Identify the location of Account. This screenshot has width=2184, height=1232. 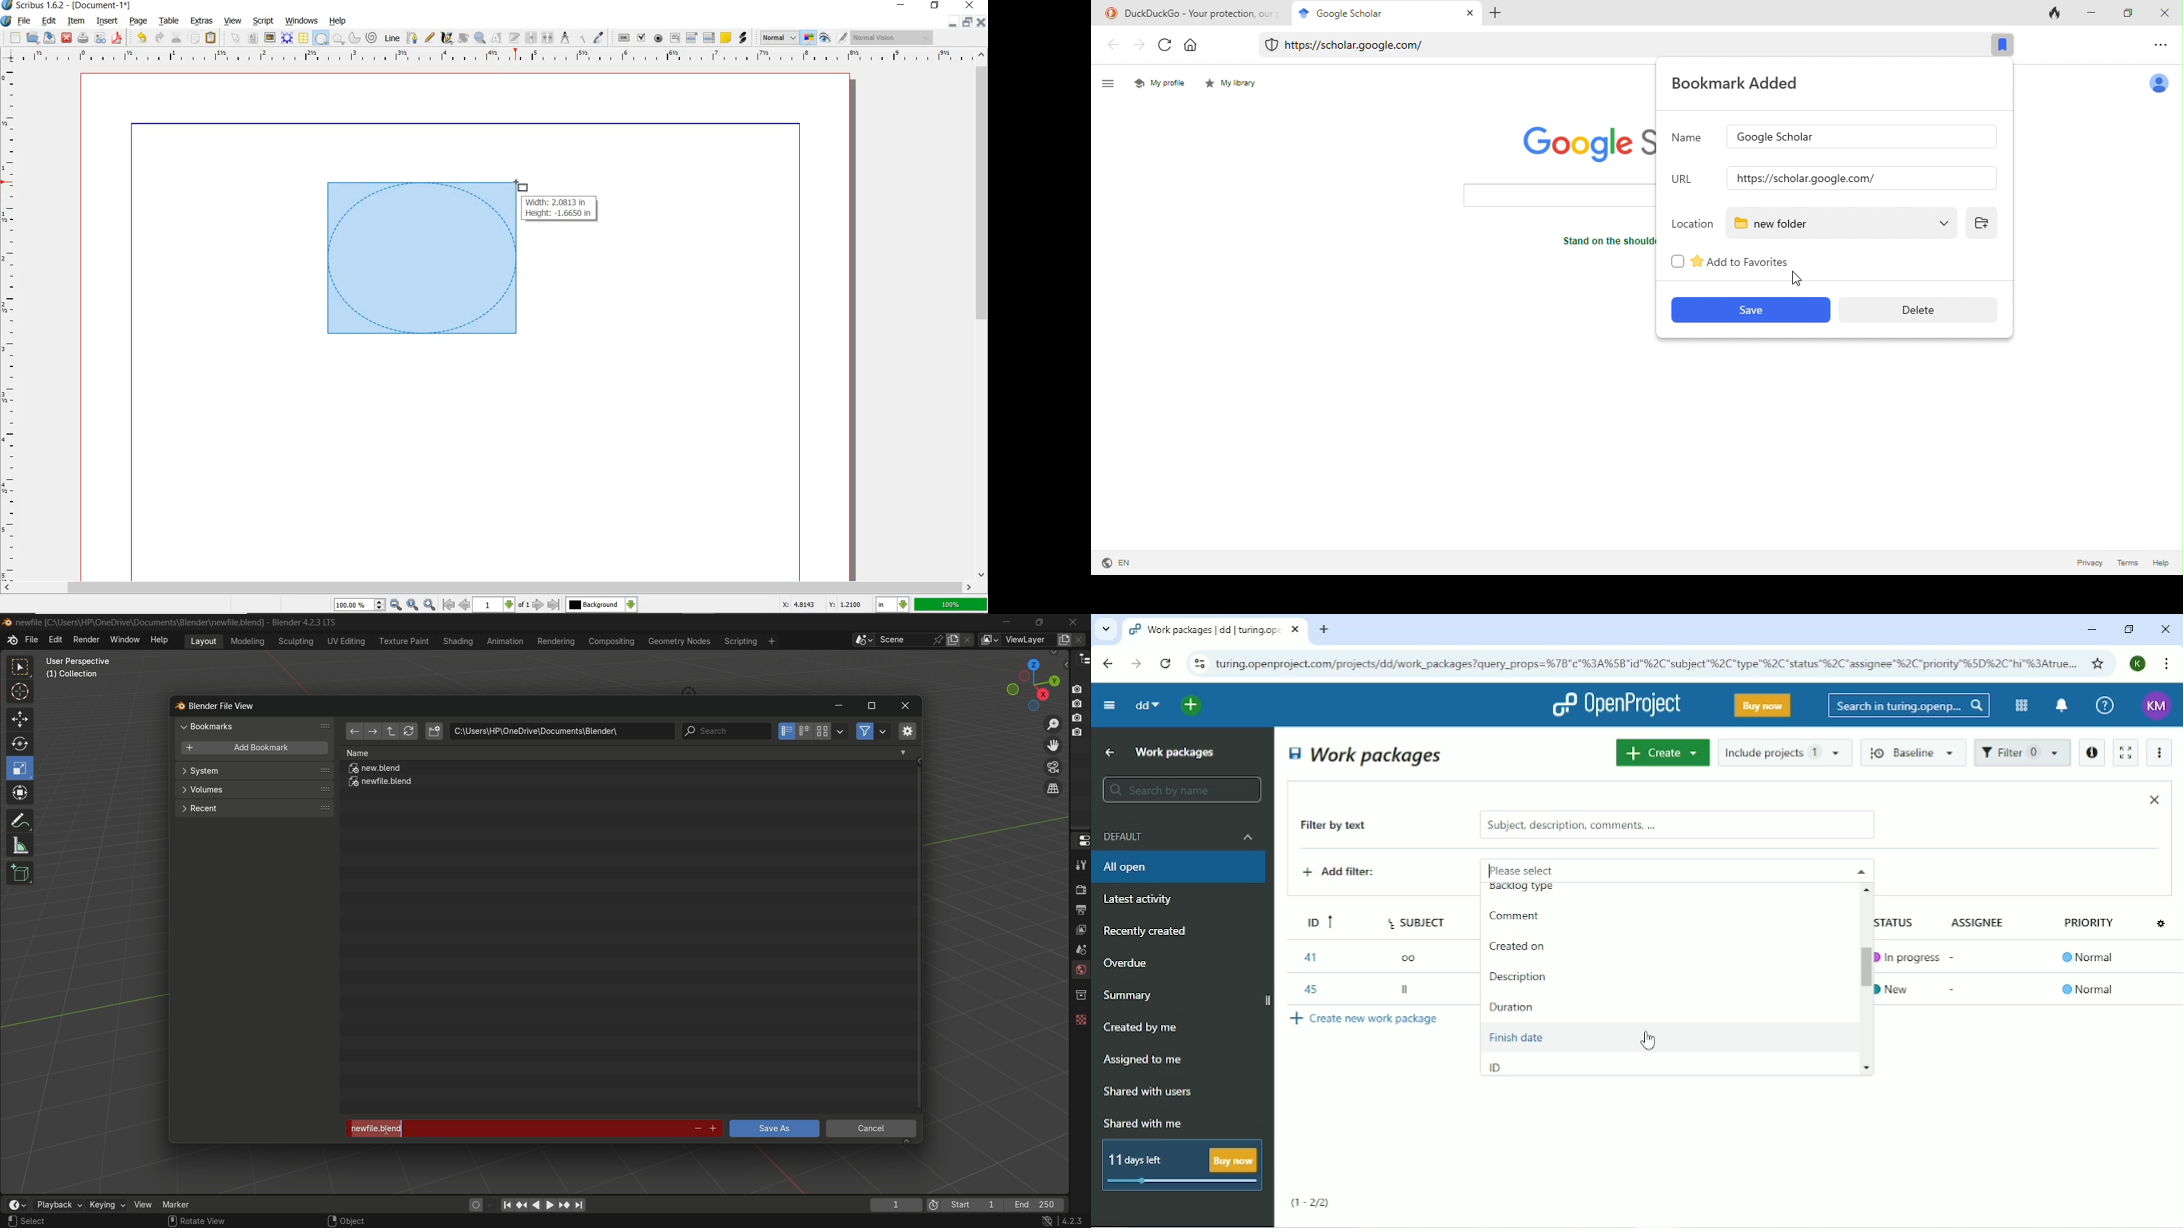
(2157, 706).